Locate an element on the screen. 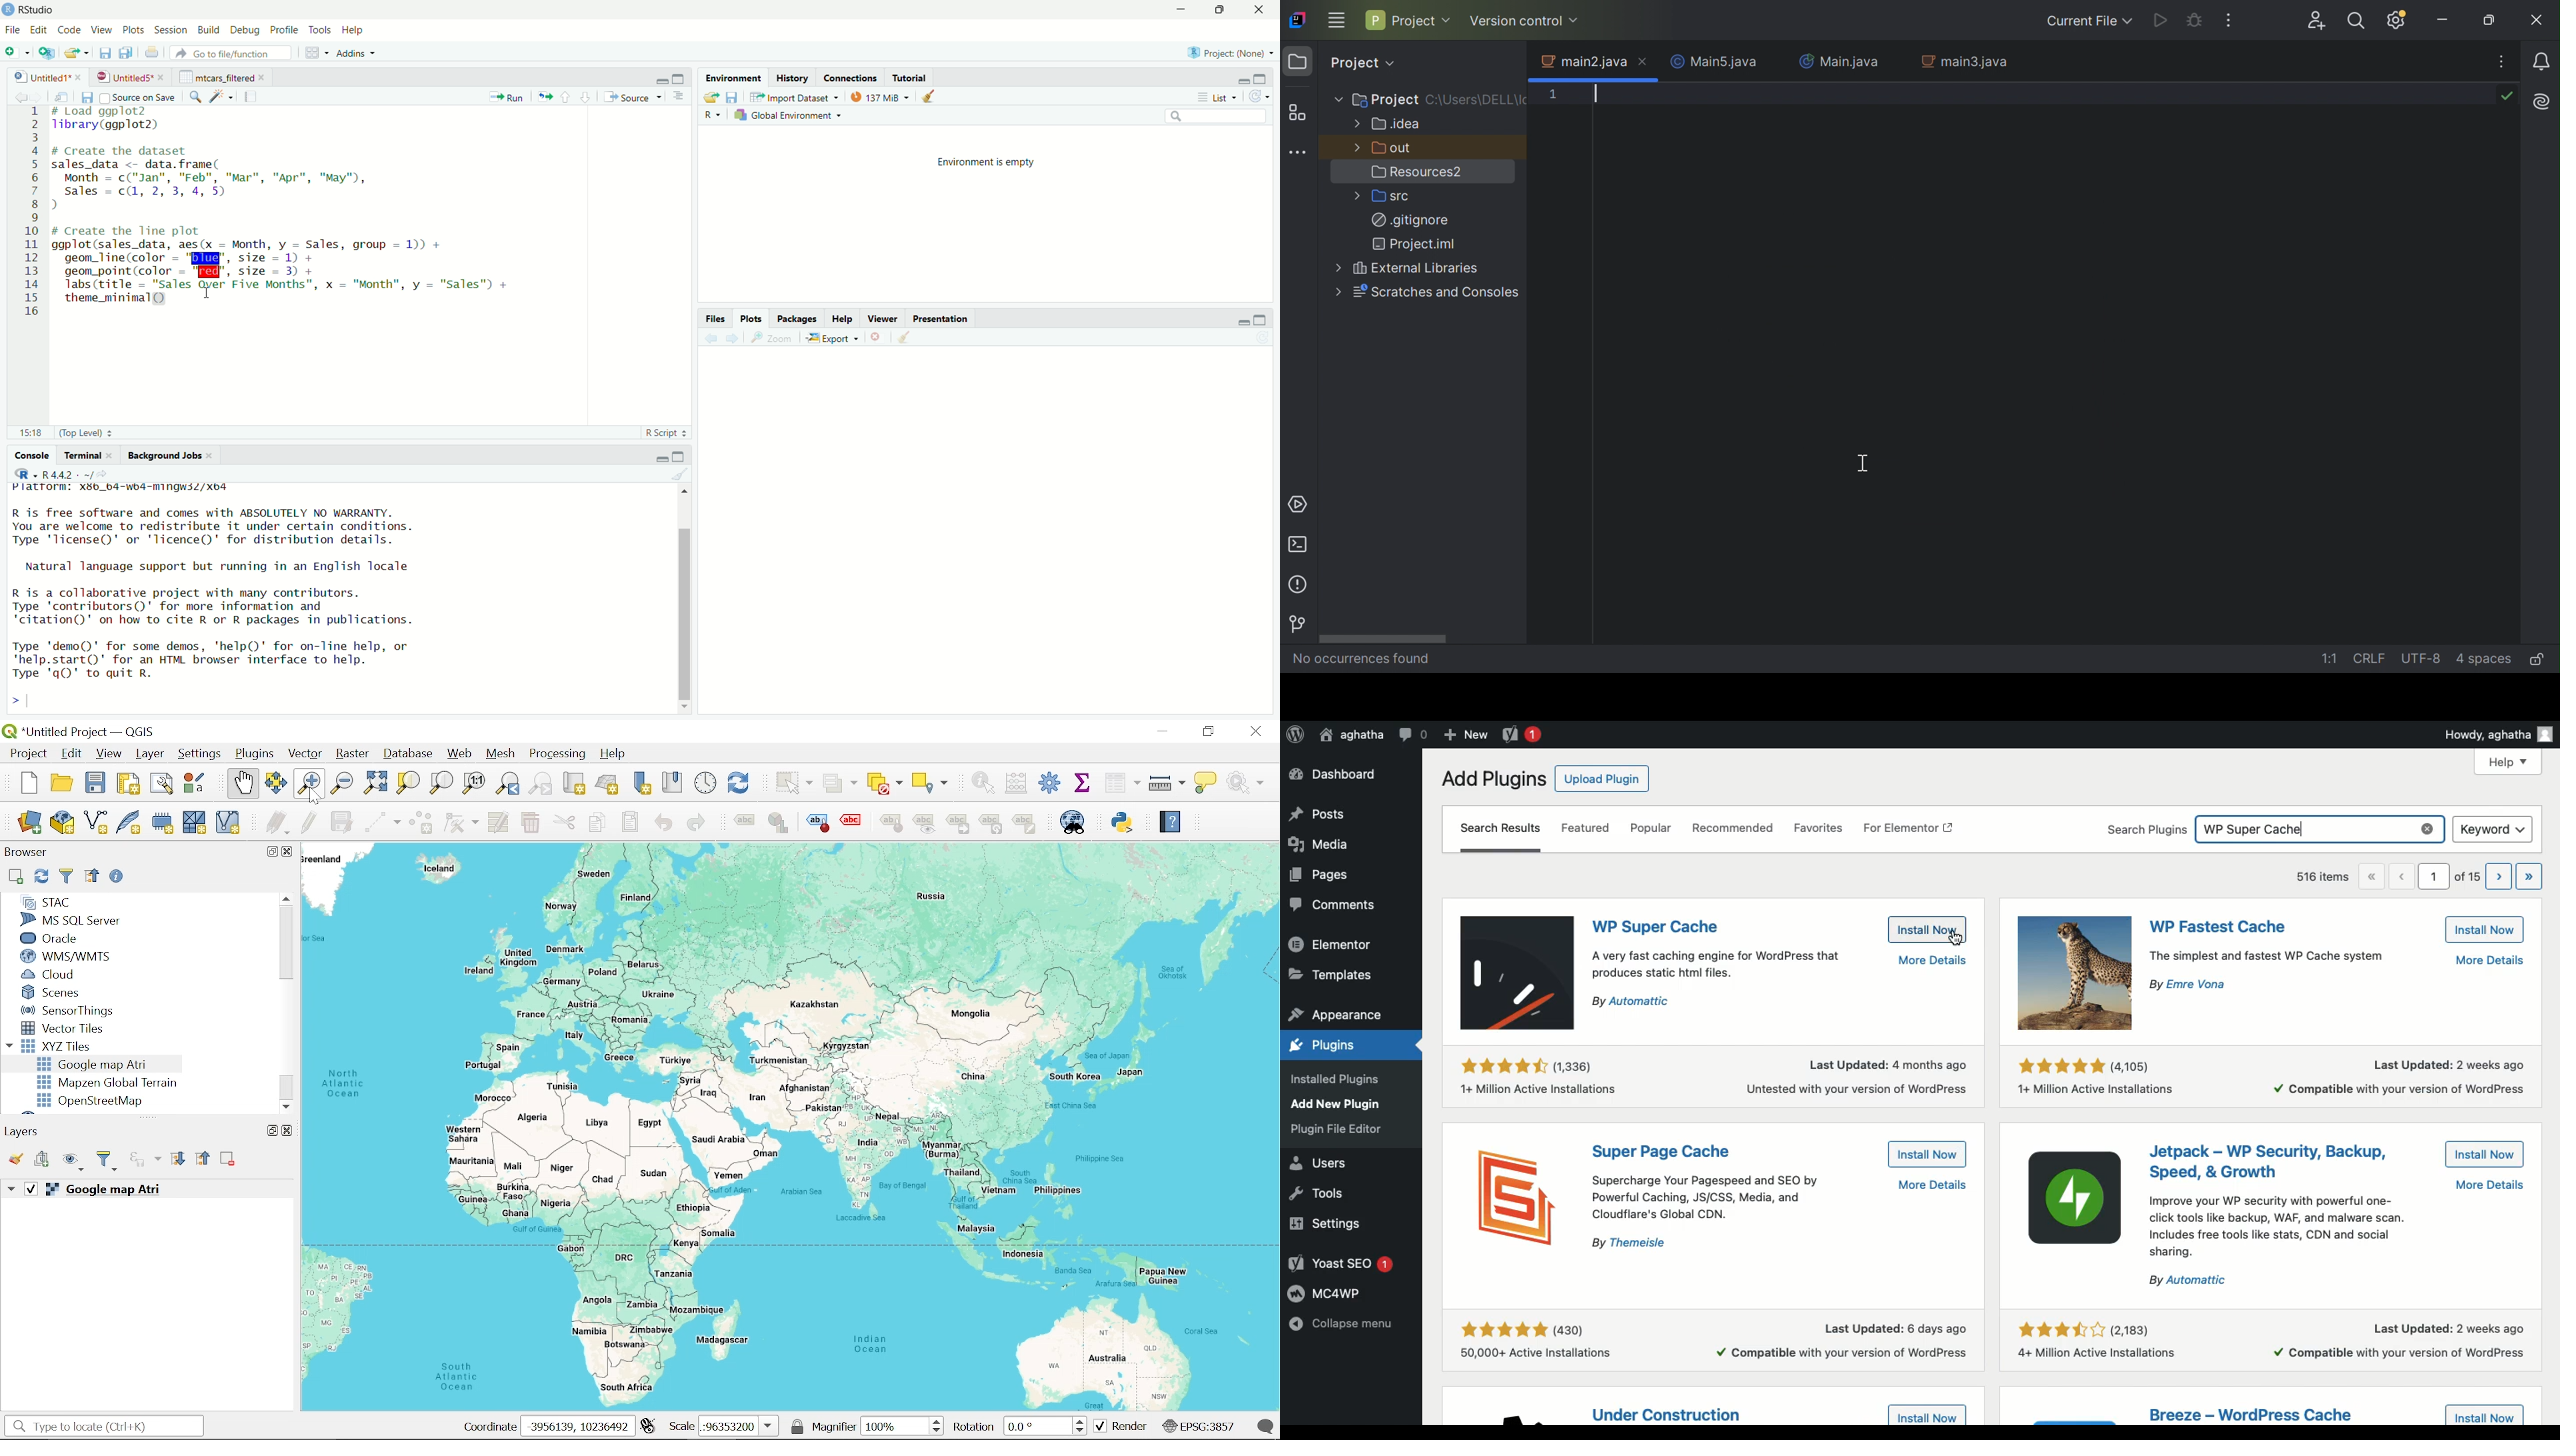 Image resolution: width=2576 pixels, height=1456 pixels. Tutorial is located at coordinates (910, 78).